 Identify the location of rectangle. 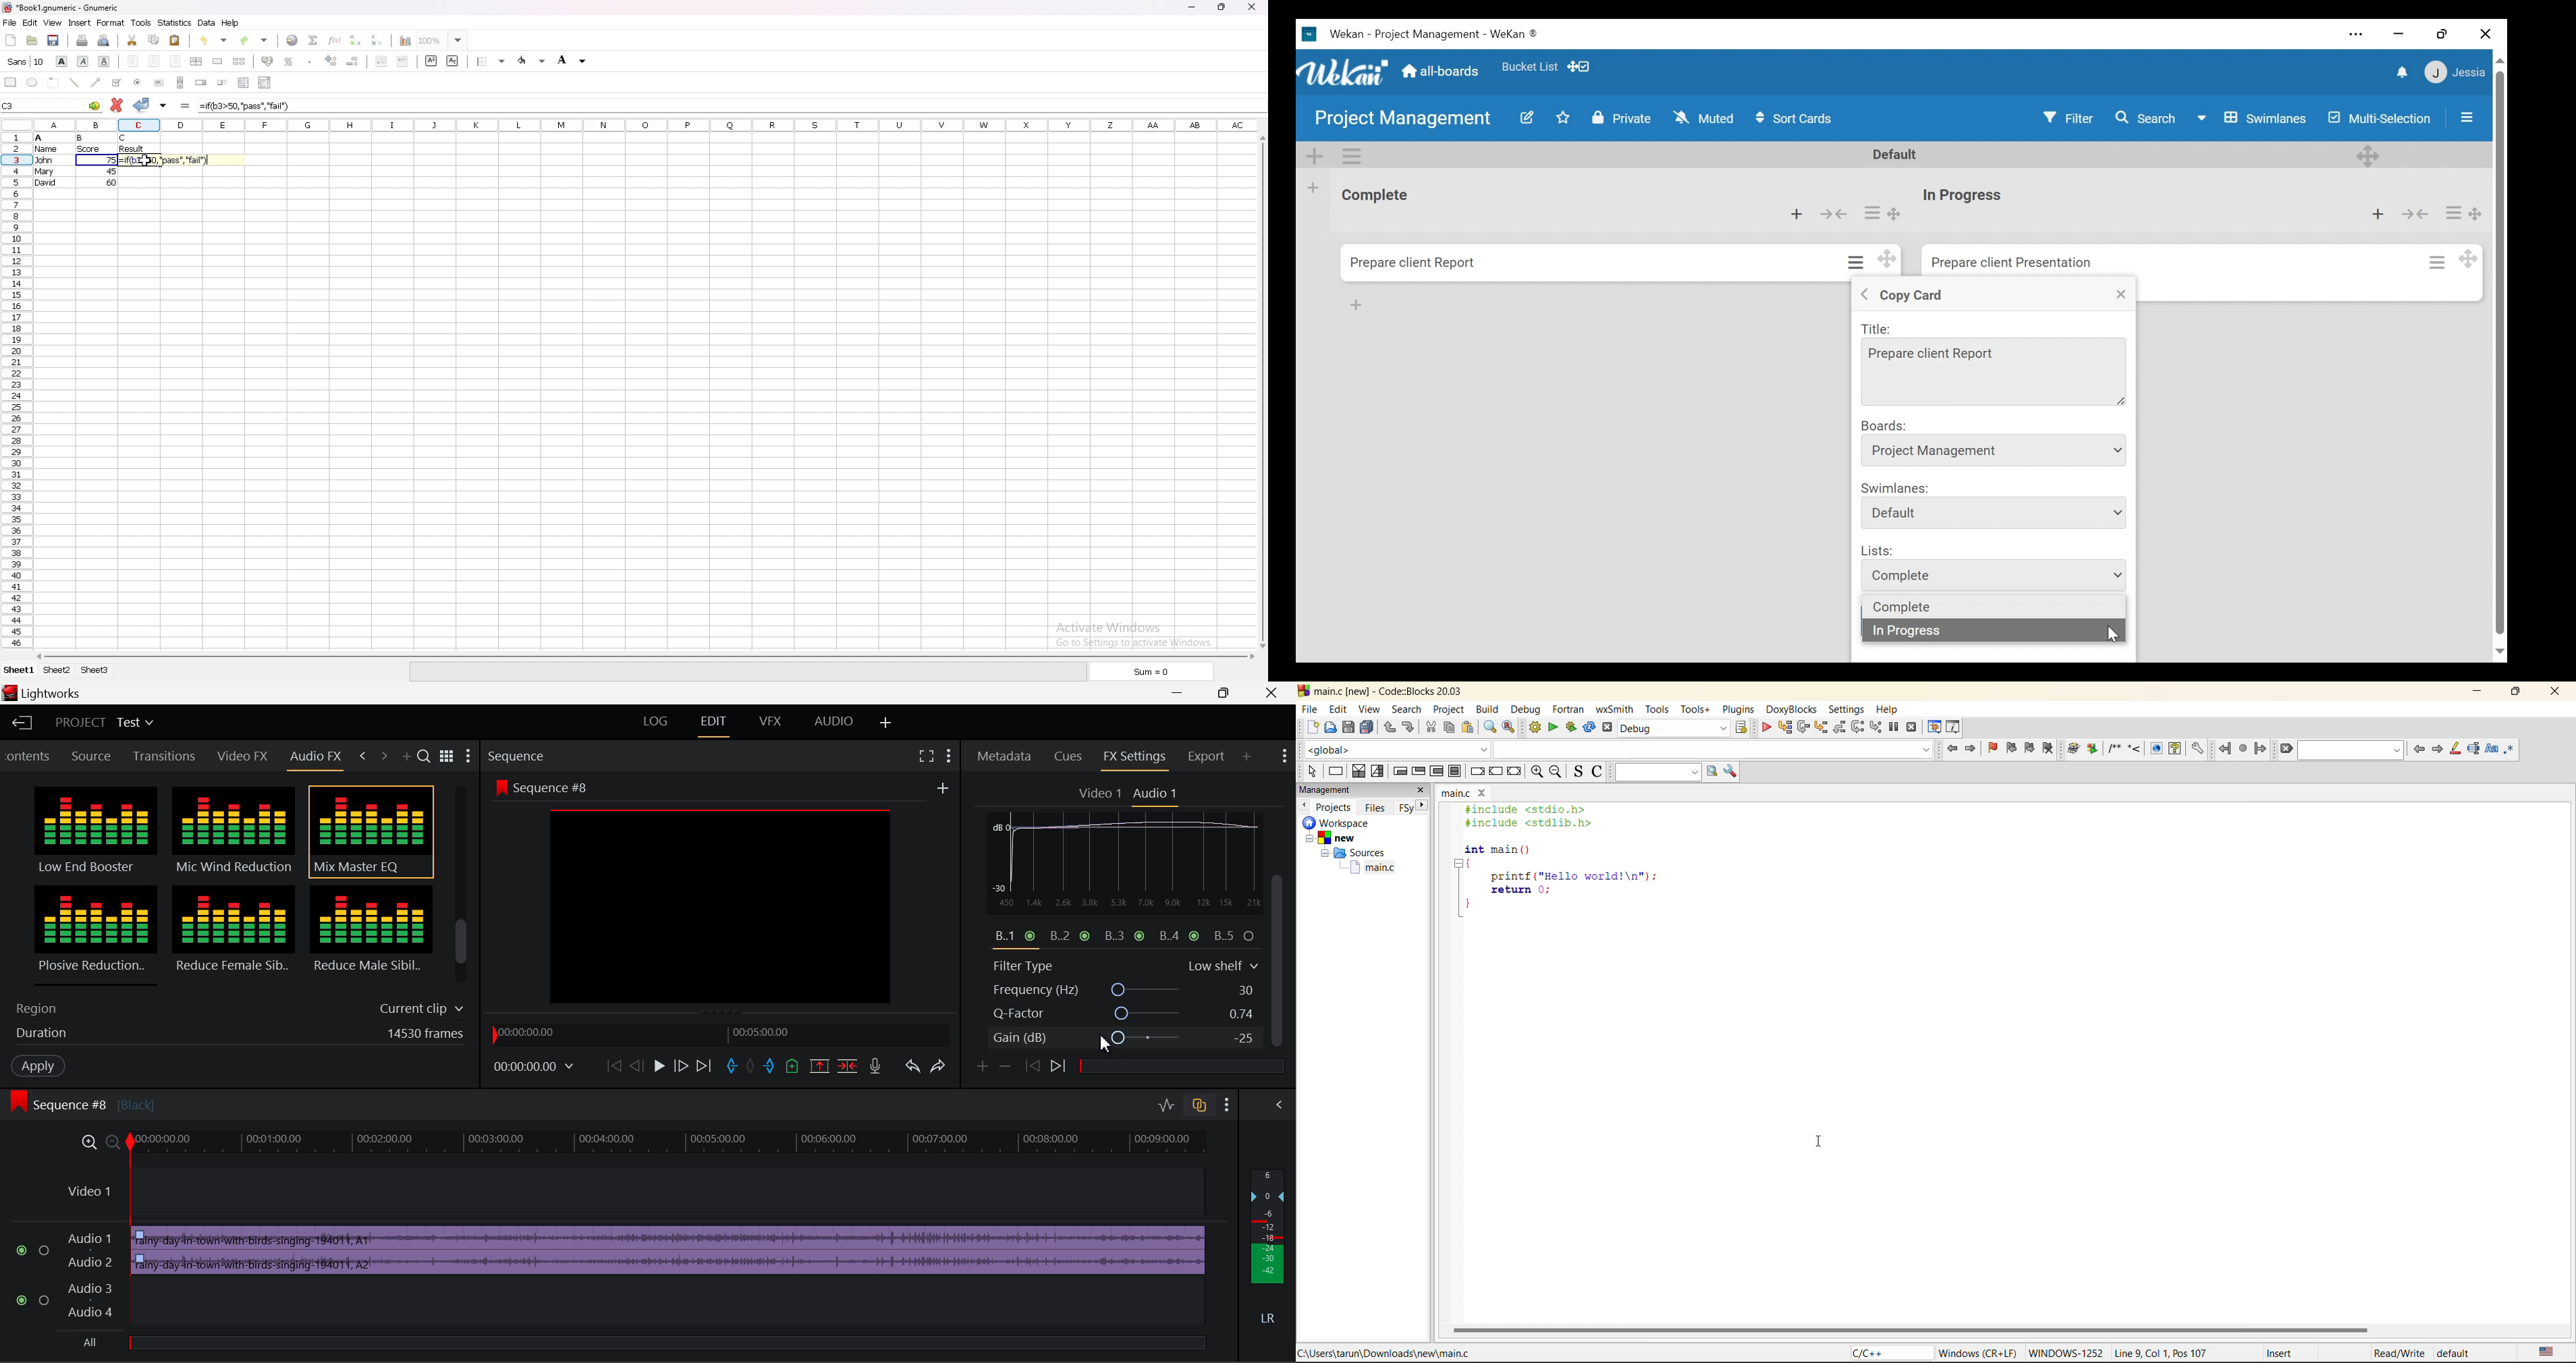
(11, 82).